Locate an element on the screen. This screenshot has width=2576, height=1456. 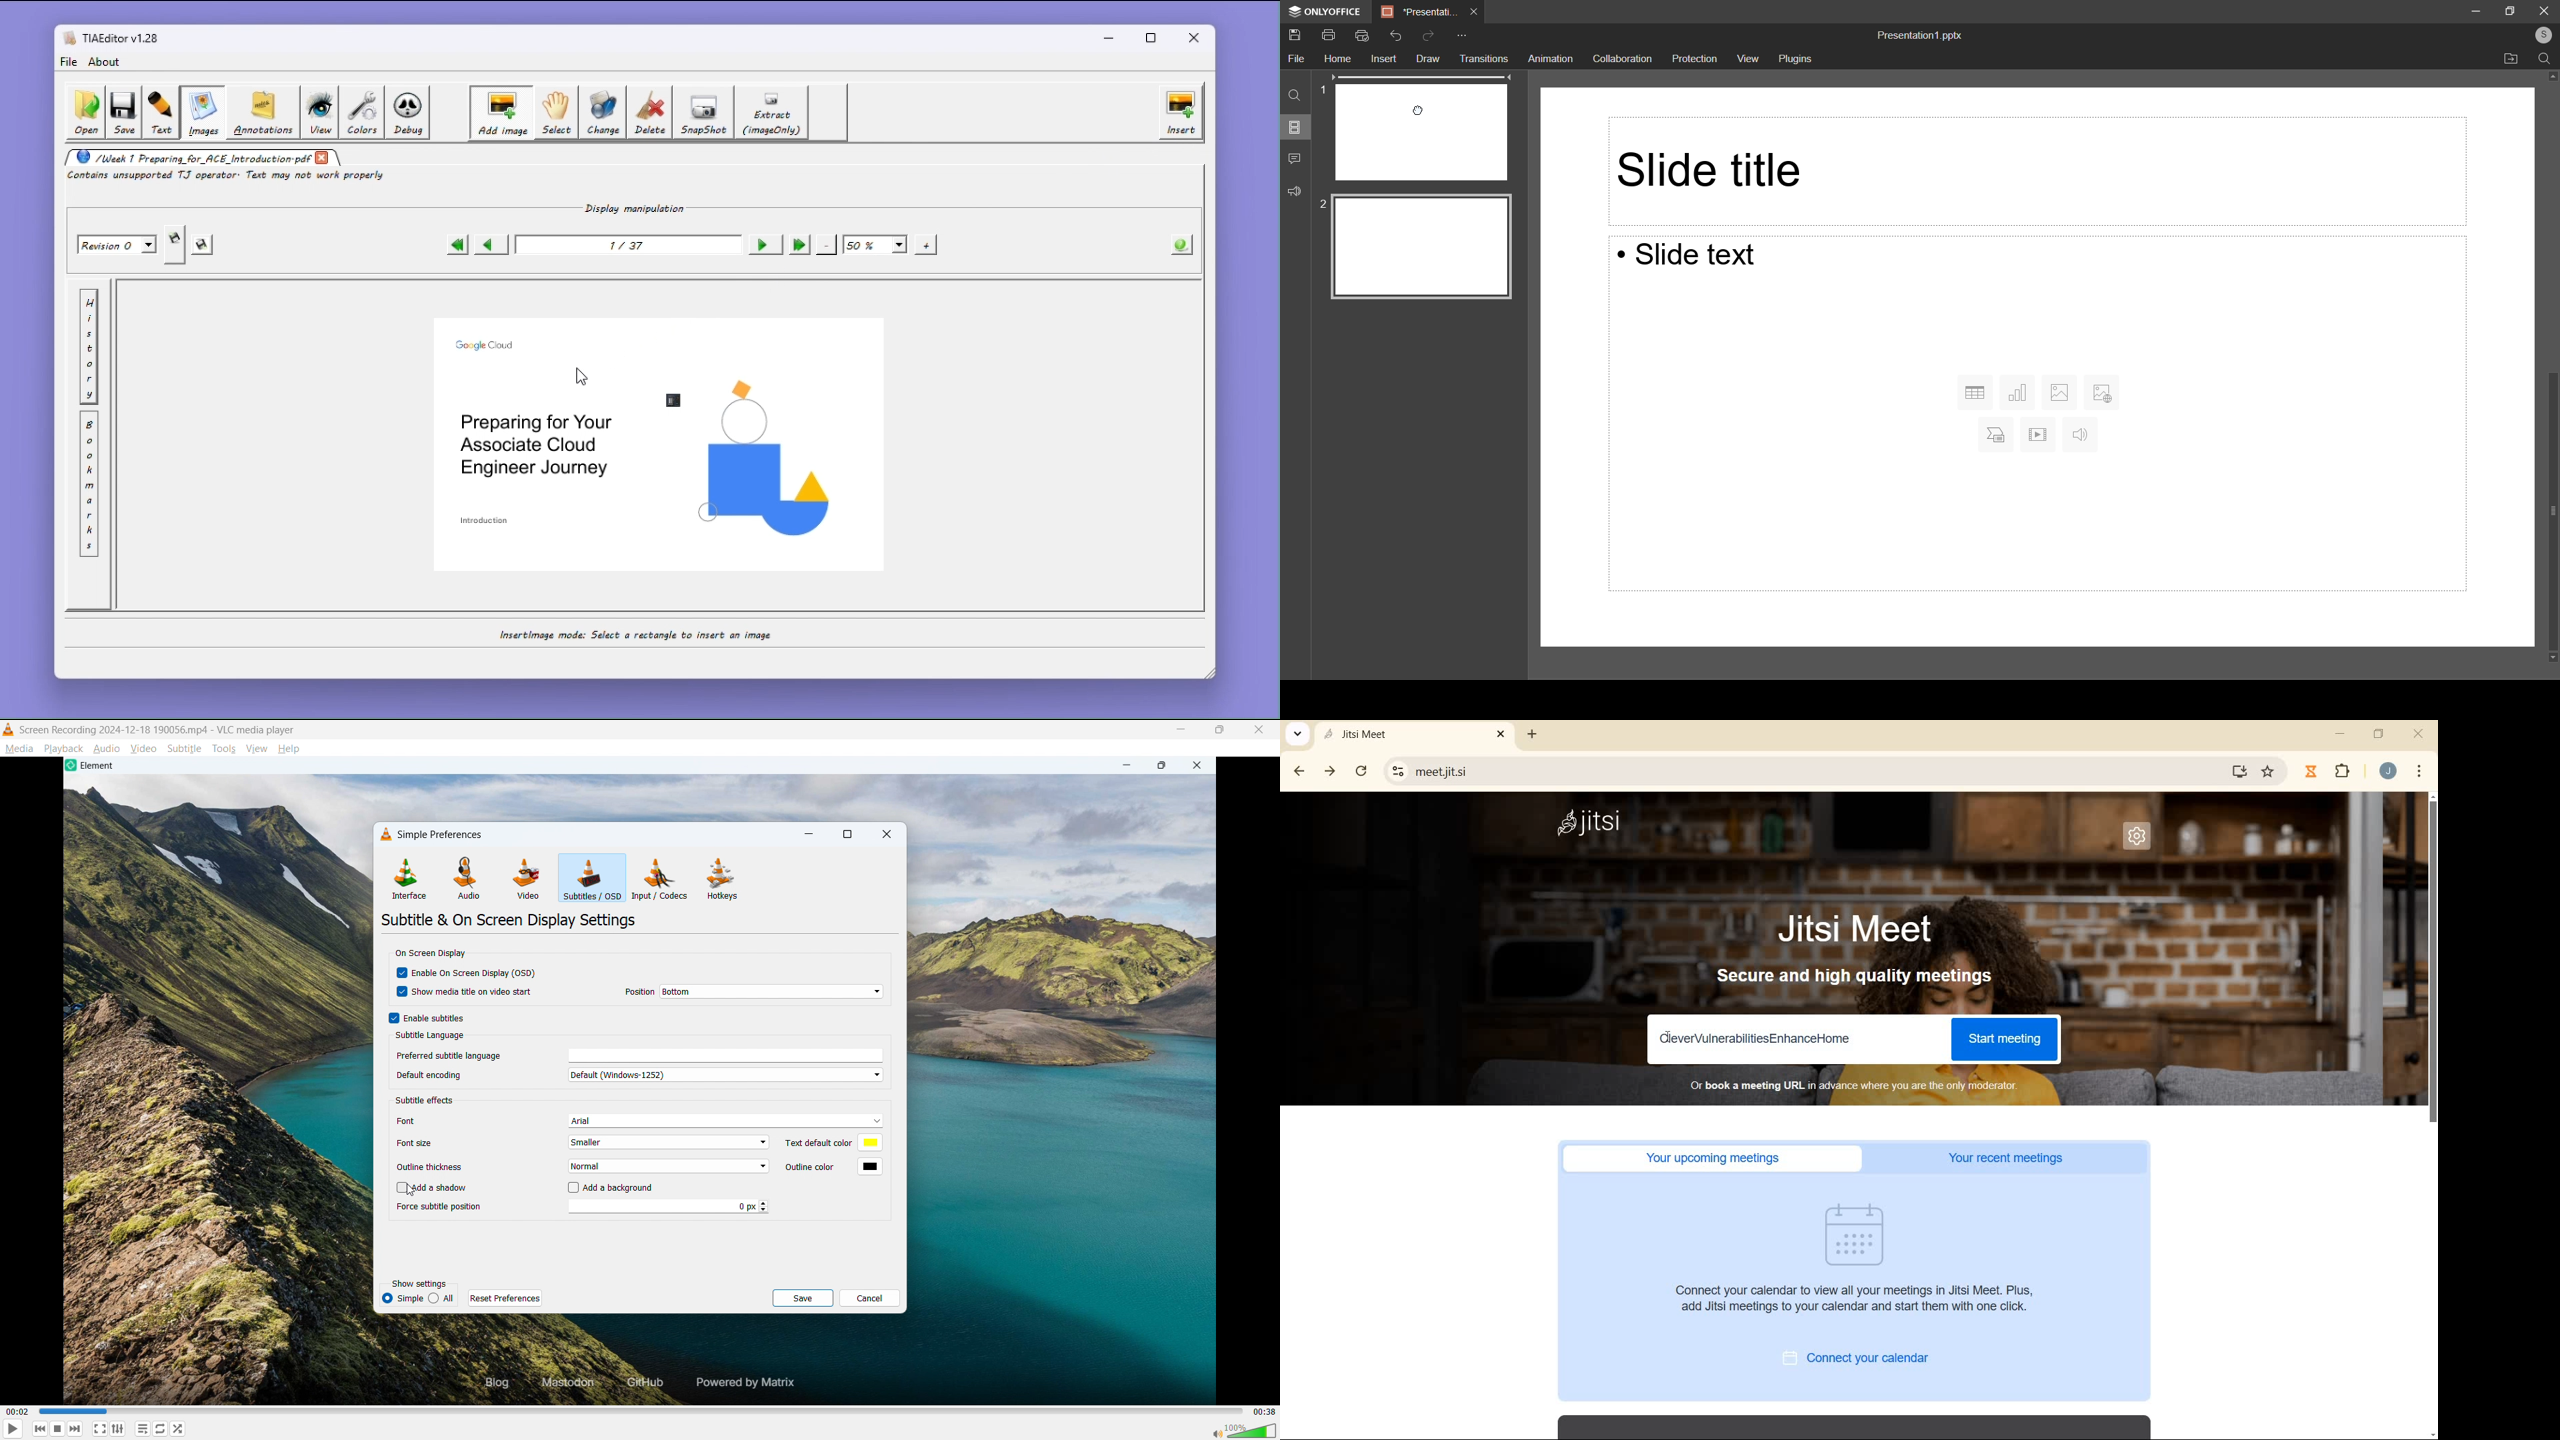
Add background is located at coordinates (621, 1188).